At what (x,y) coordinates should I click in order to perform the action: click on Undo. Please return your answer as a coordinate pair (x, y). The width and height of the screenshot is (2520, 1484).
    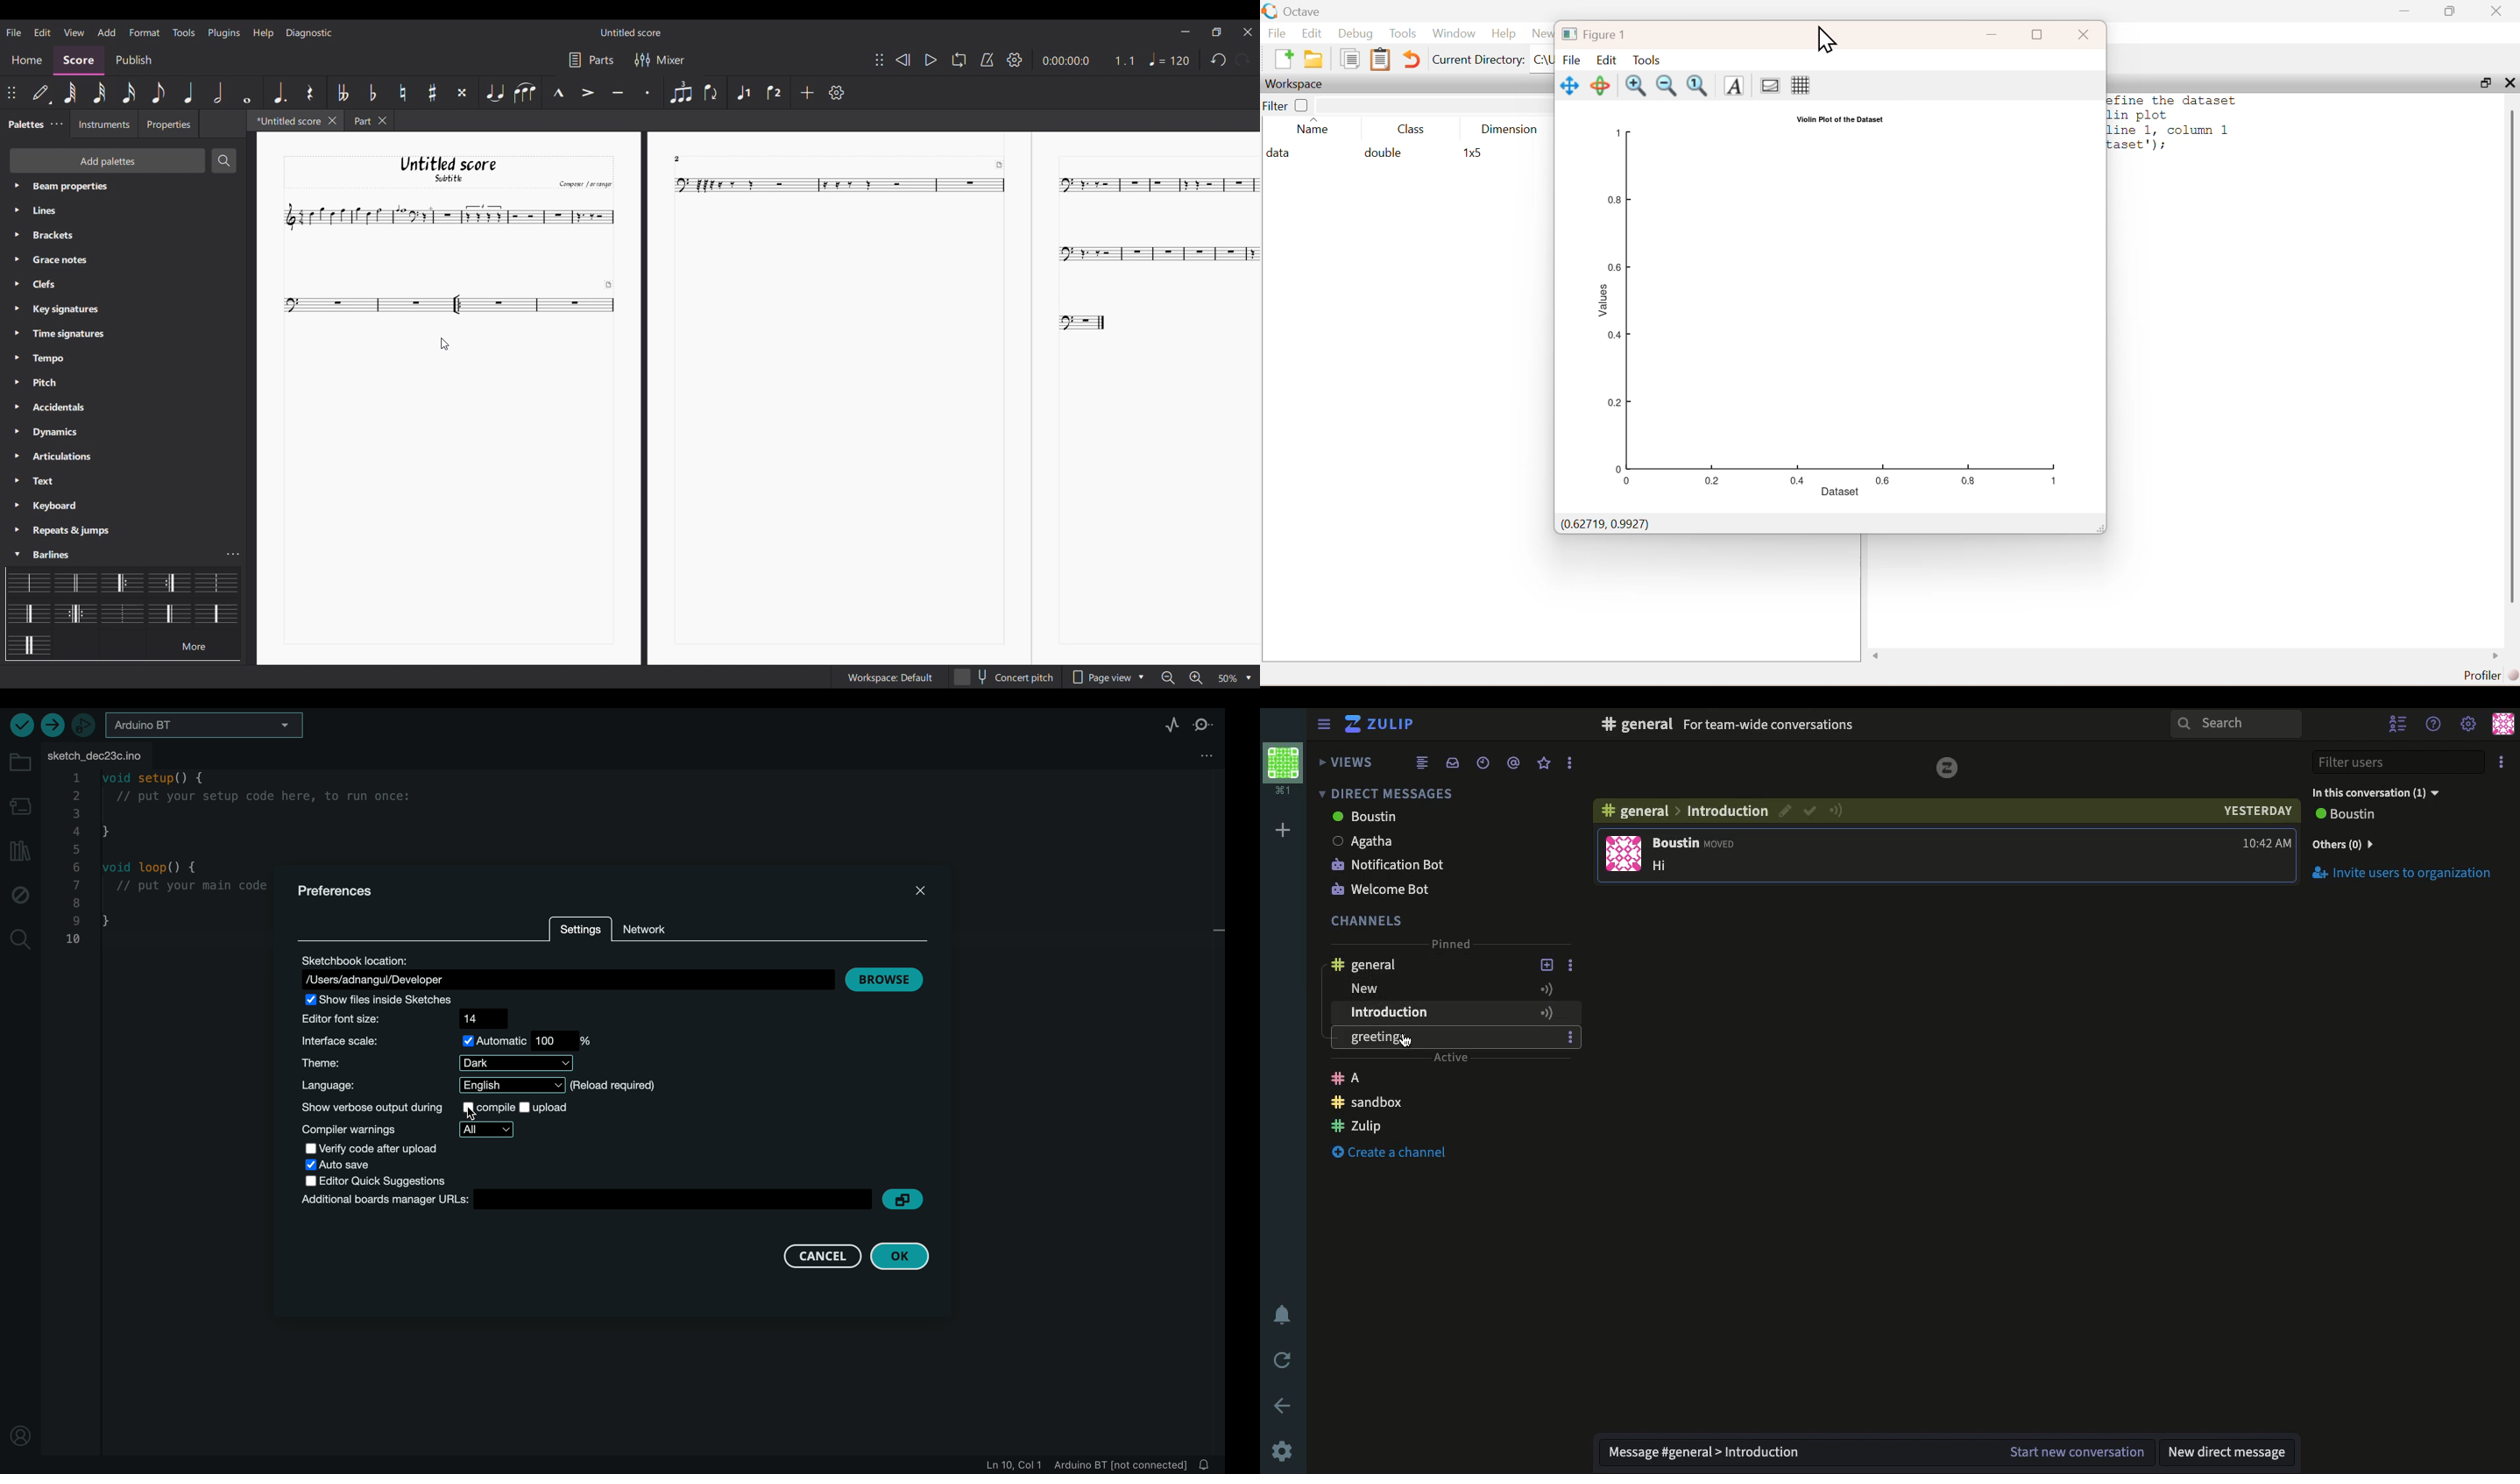
    Looking at the image, I should click on (1218, 60).